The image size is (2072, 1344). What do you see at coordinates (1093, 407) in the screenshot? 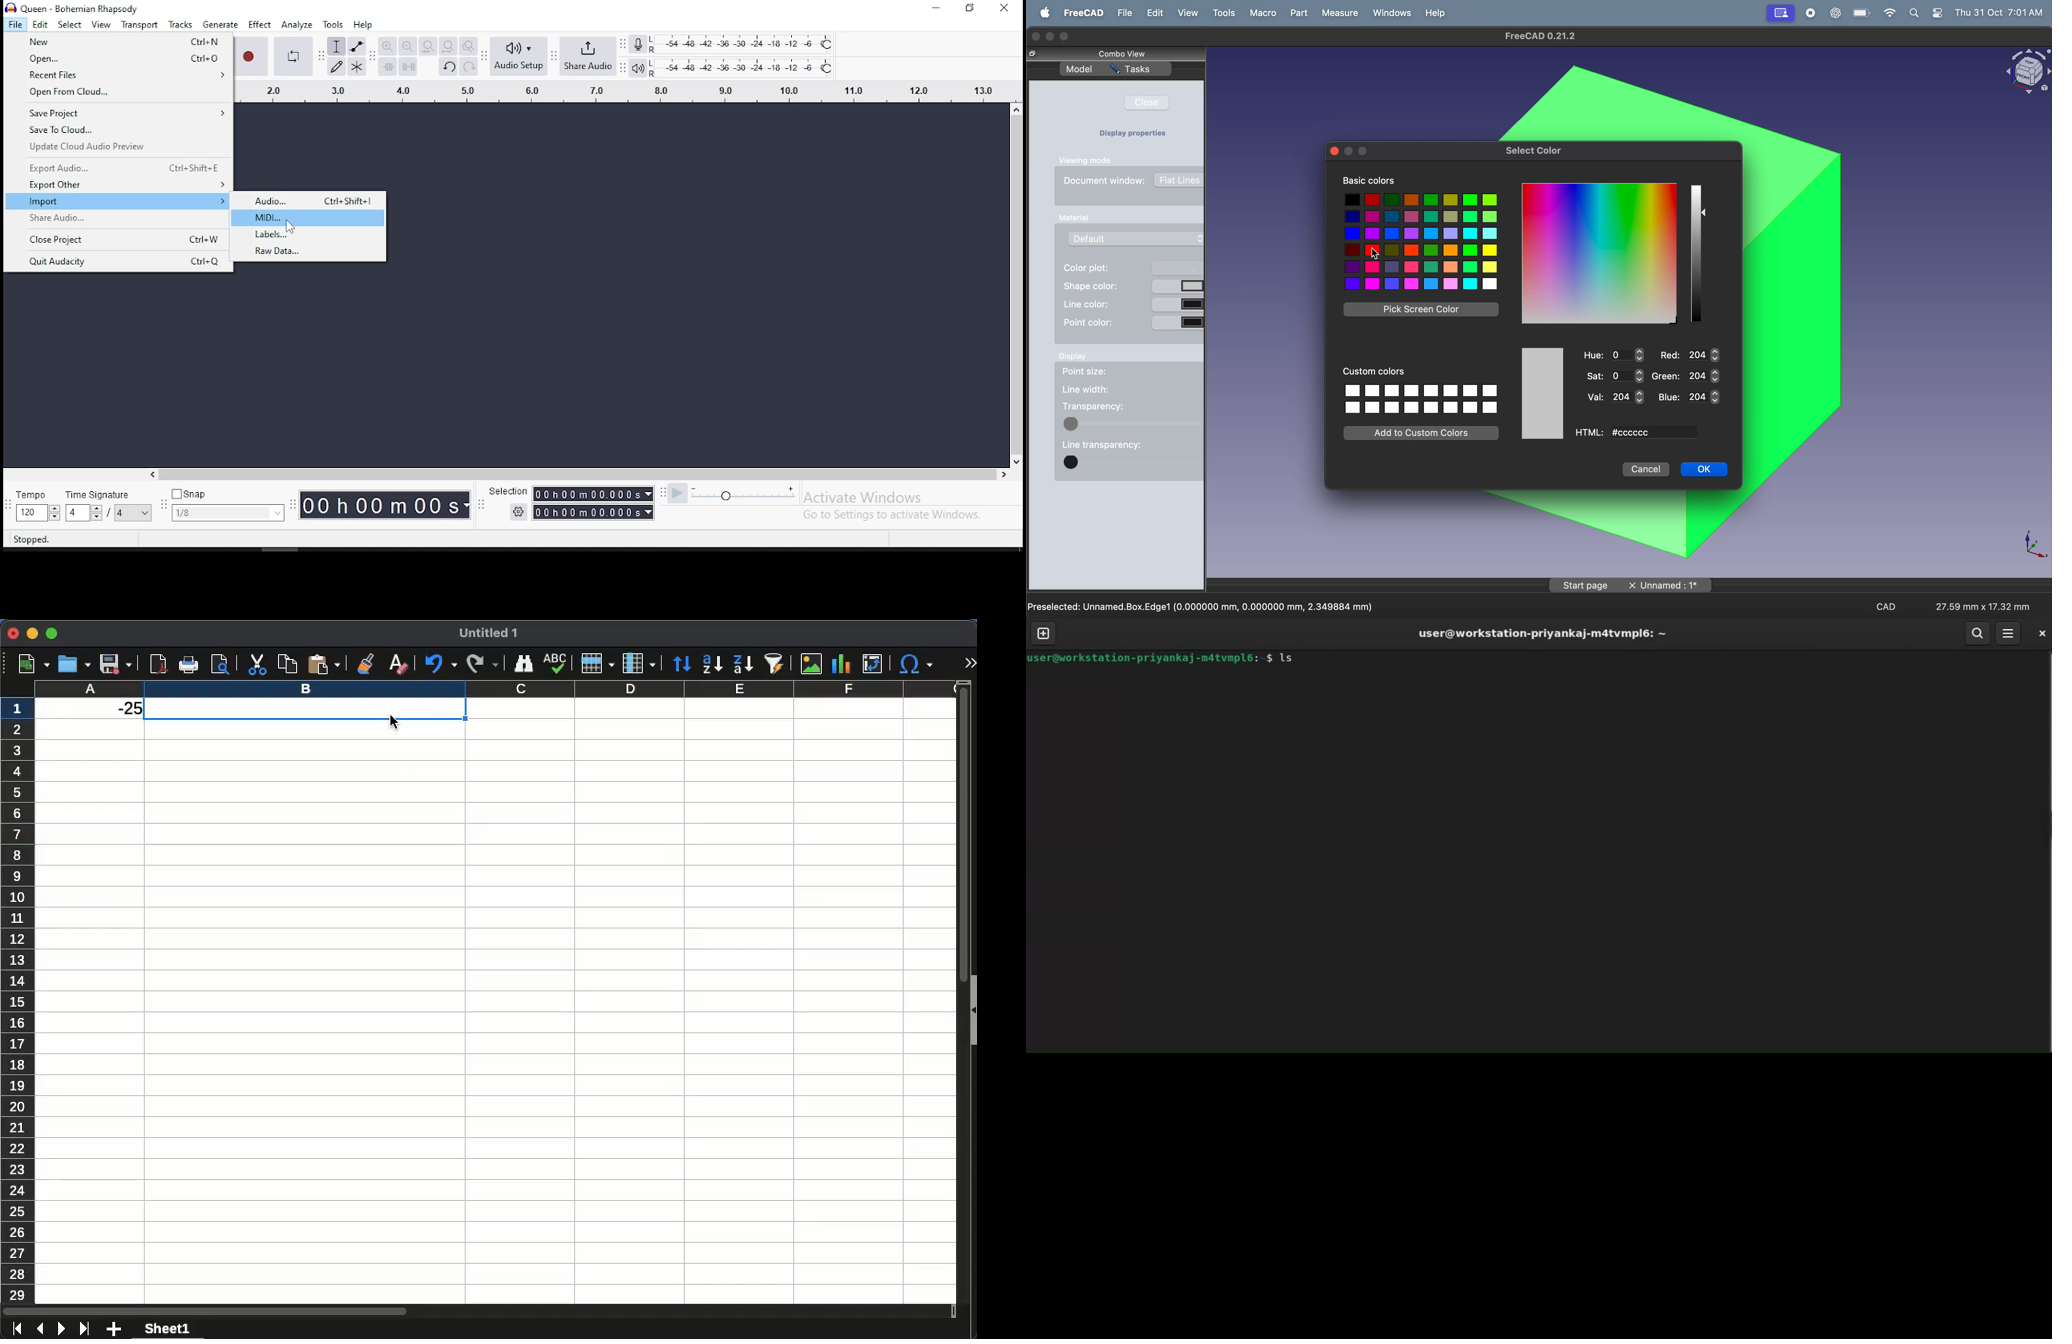
I see `transparency` at bounding box center [1093, 407].